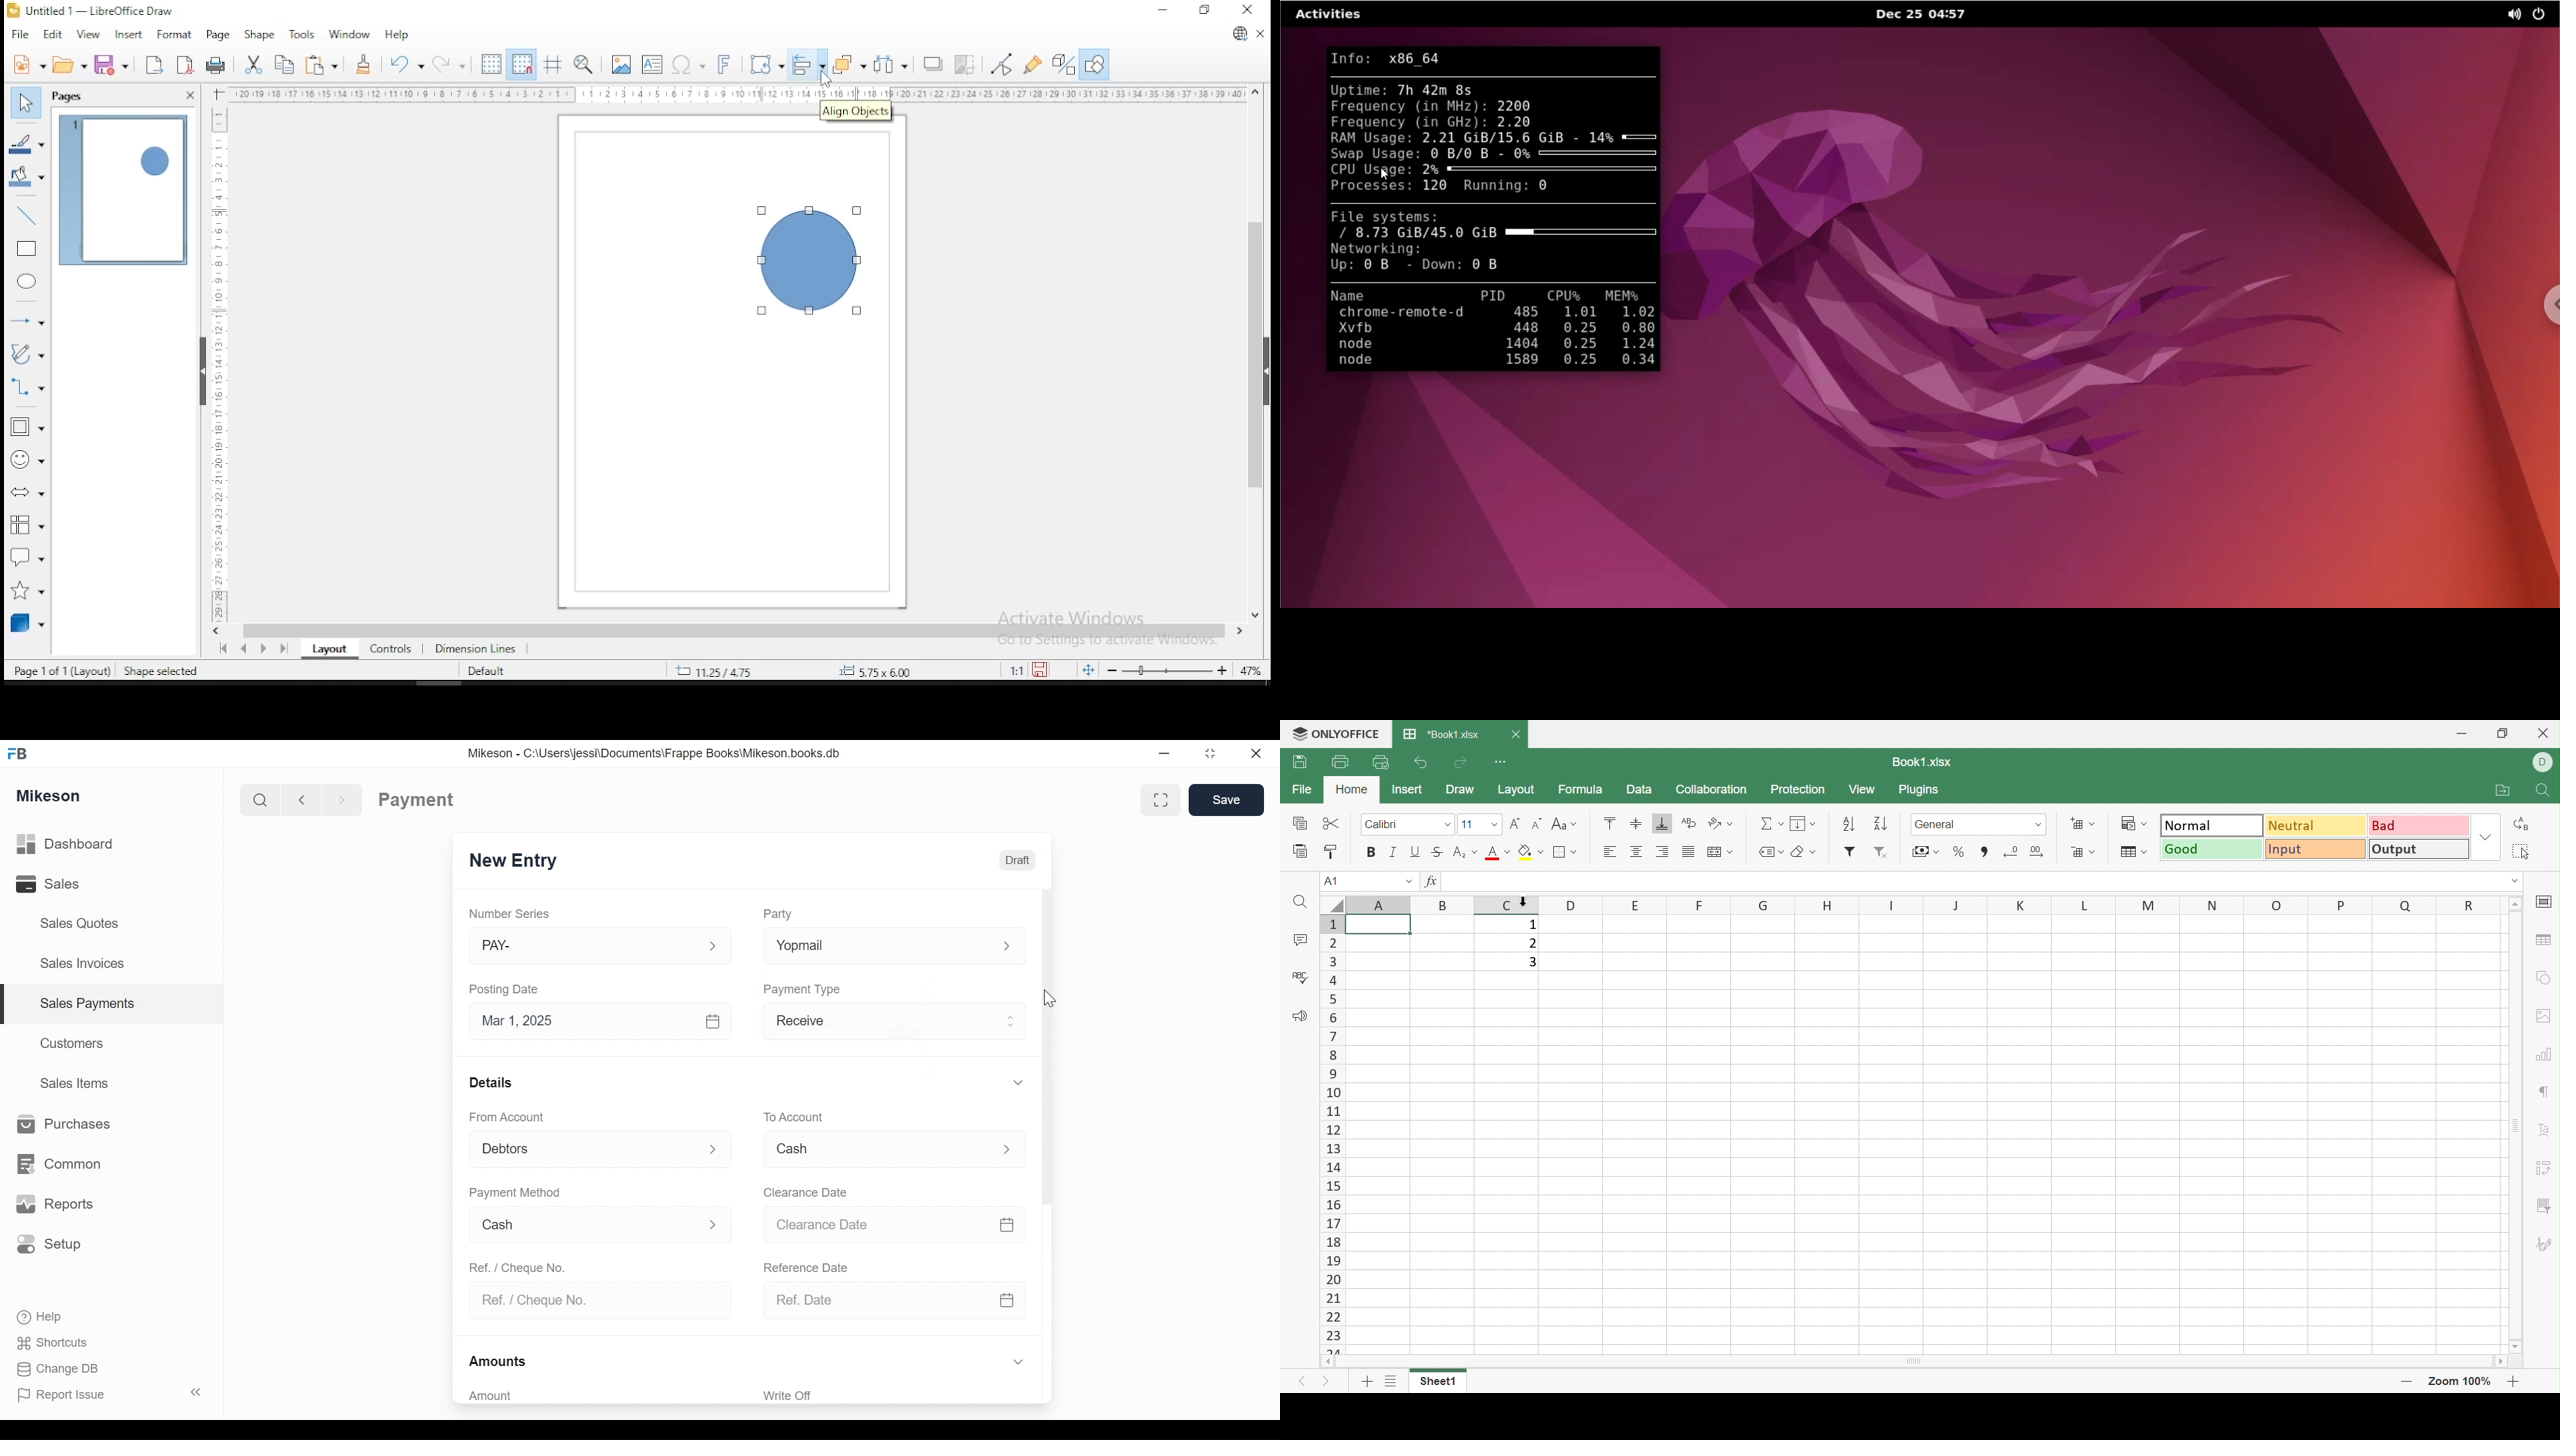 Image resolution: width=2576 pixels, height=1456 pixels. I want to click on Slide settings, so click(2545, 903).